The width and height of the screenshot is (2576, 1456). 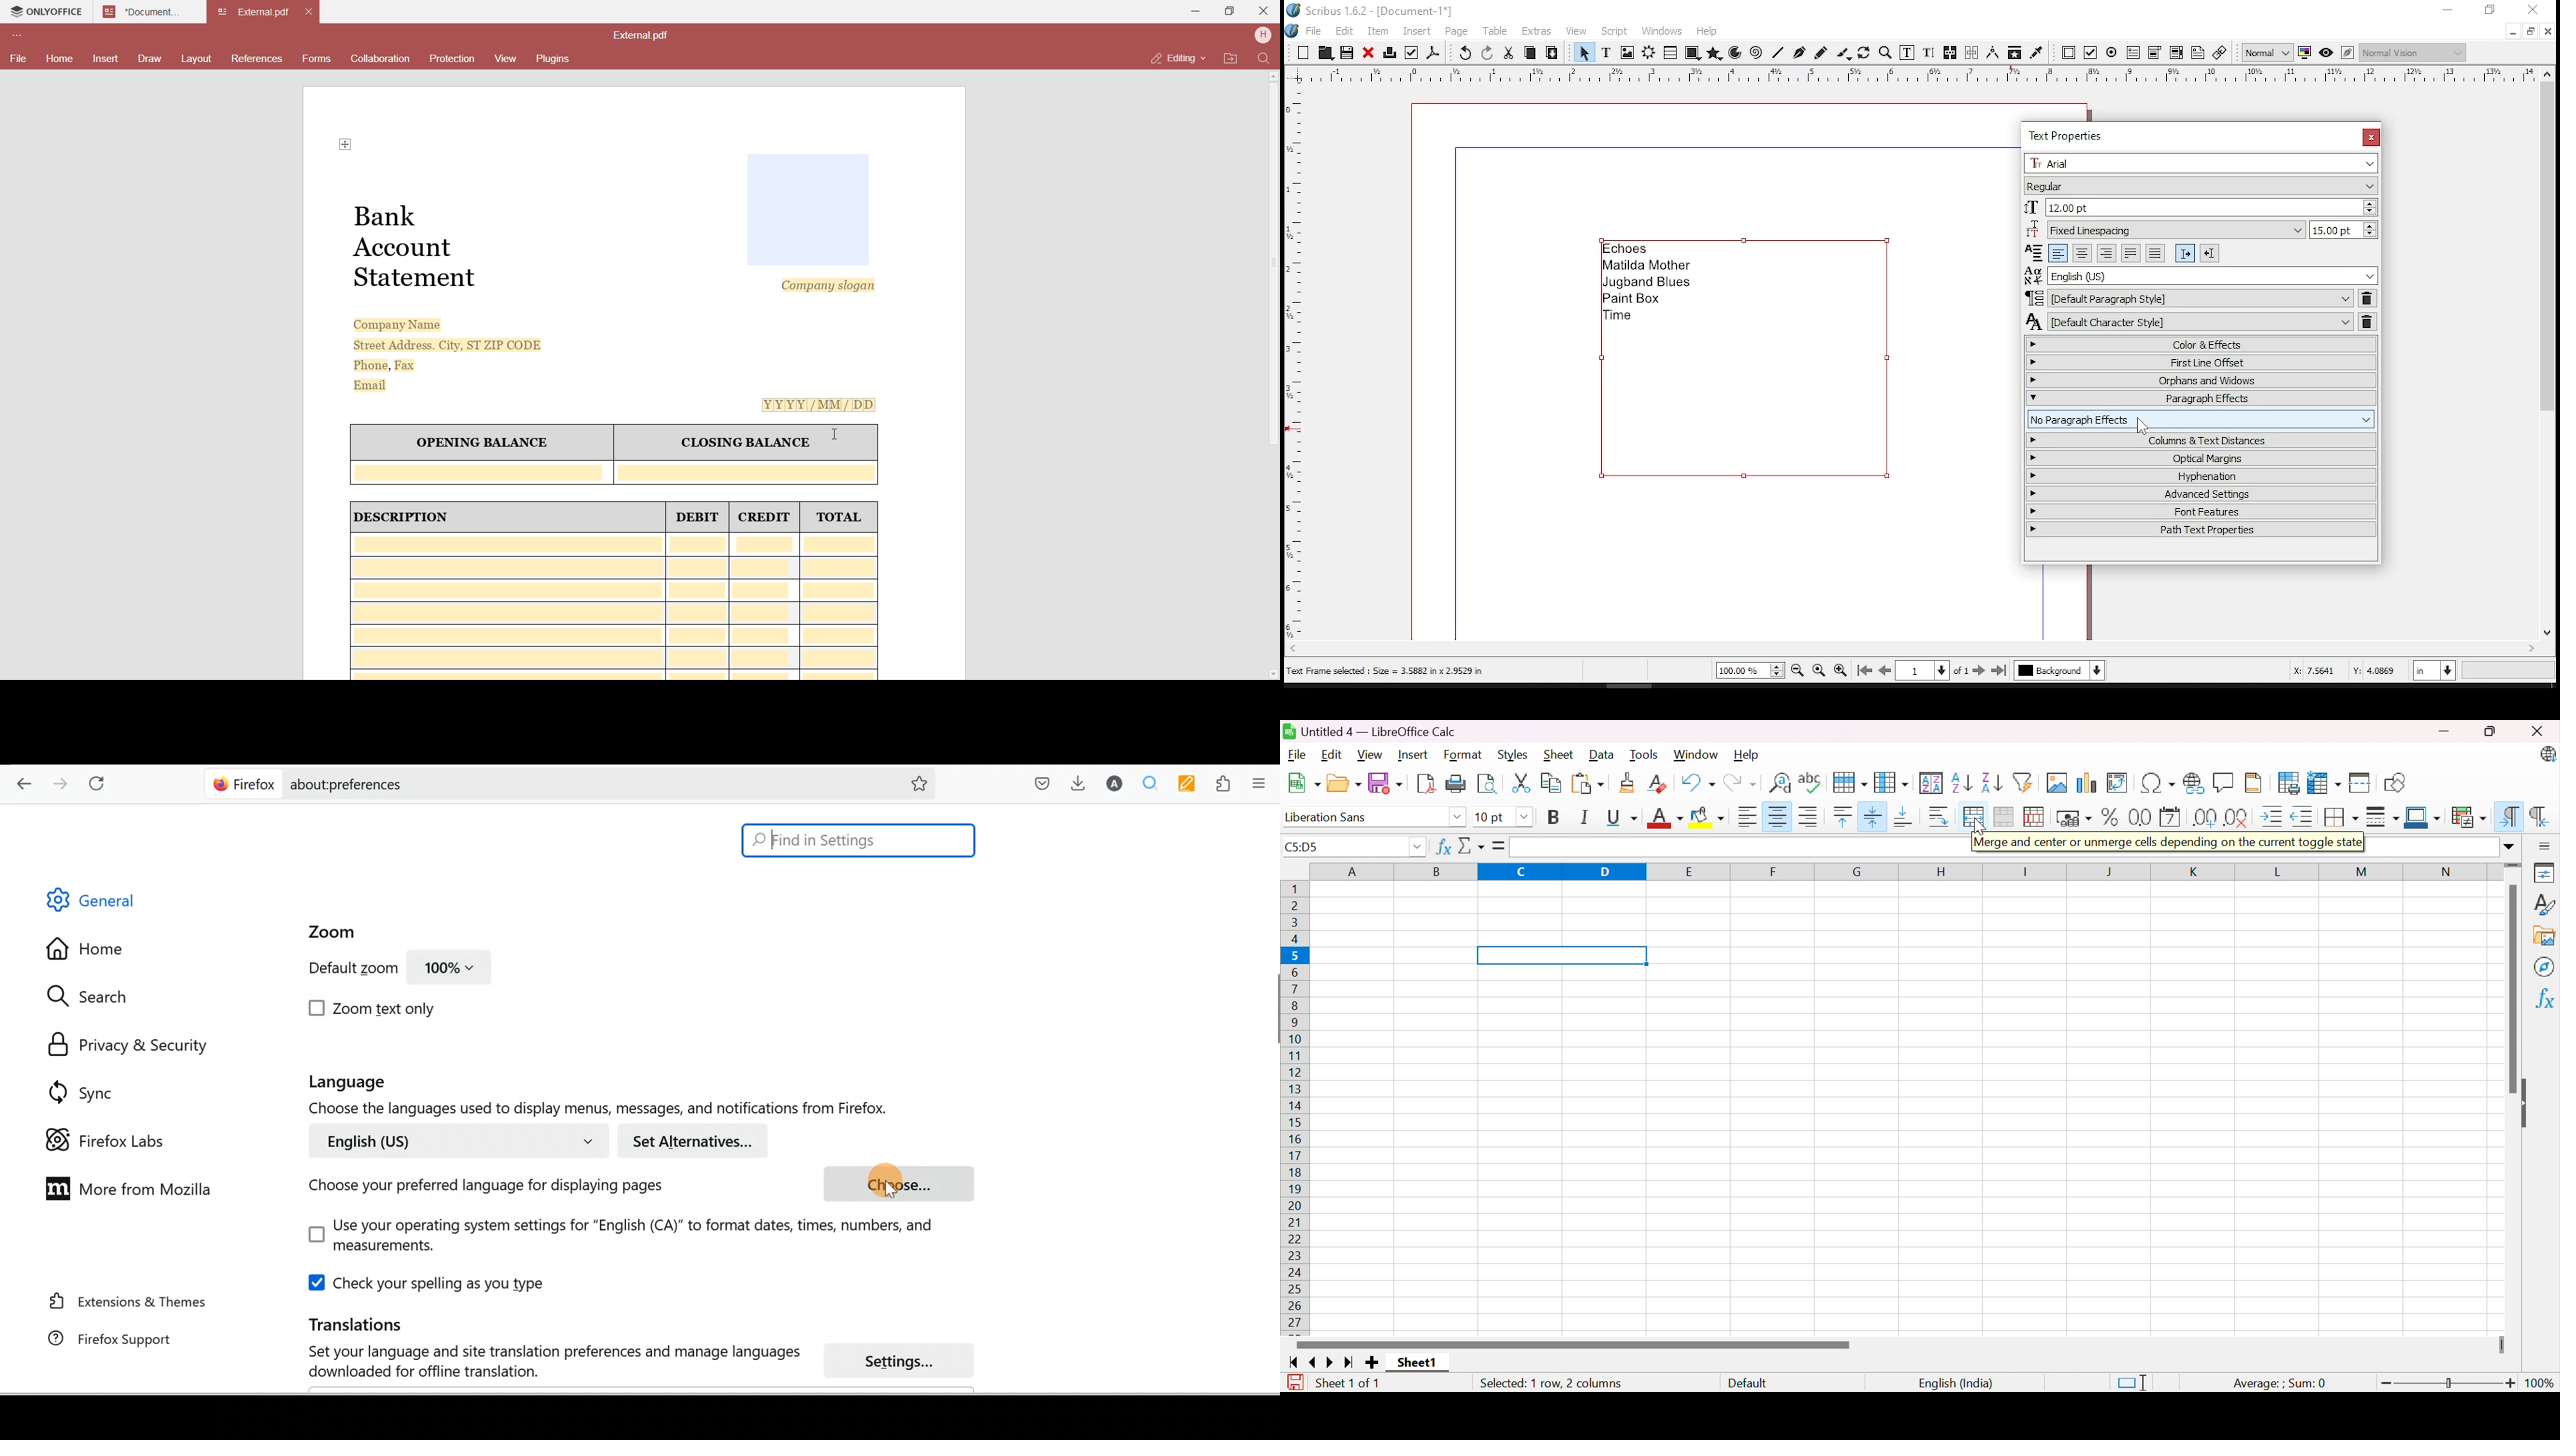 I want to click on PDF radio button, so click(x=2112, y=53).